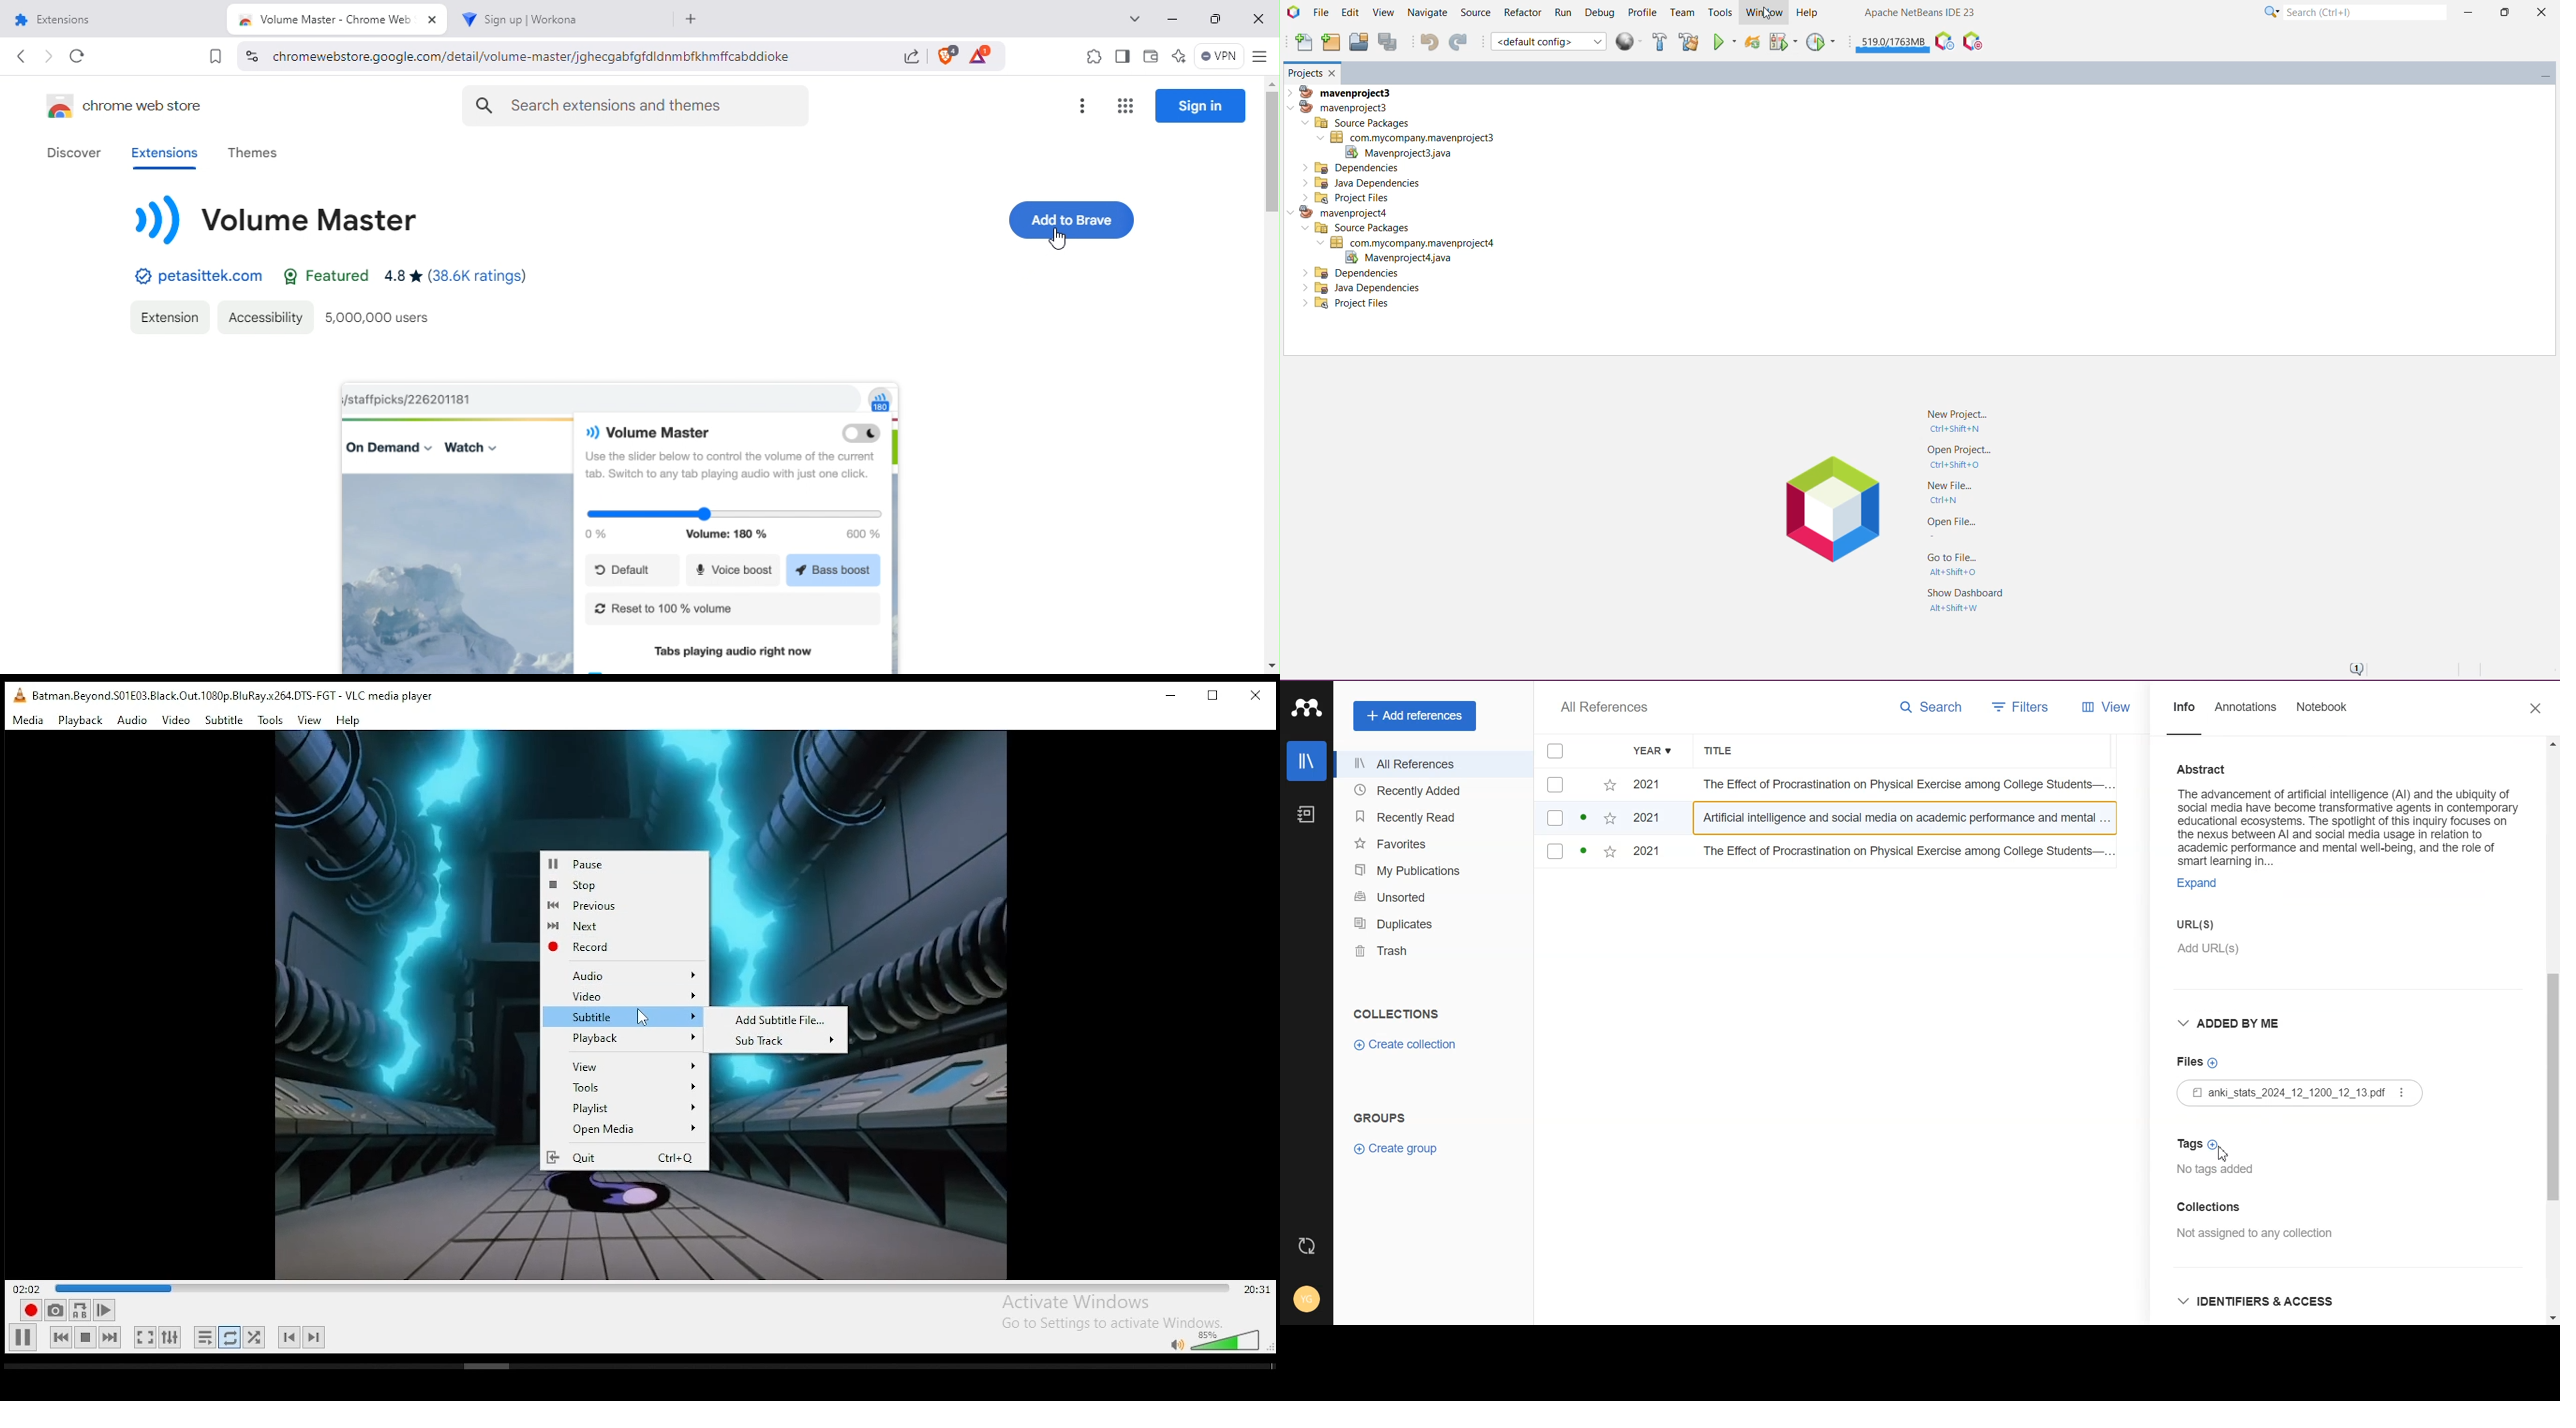  Describe the element at coordinates (782, 1020) in the screenshot. I see `Add Subtitles file` at that location.